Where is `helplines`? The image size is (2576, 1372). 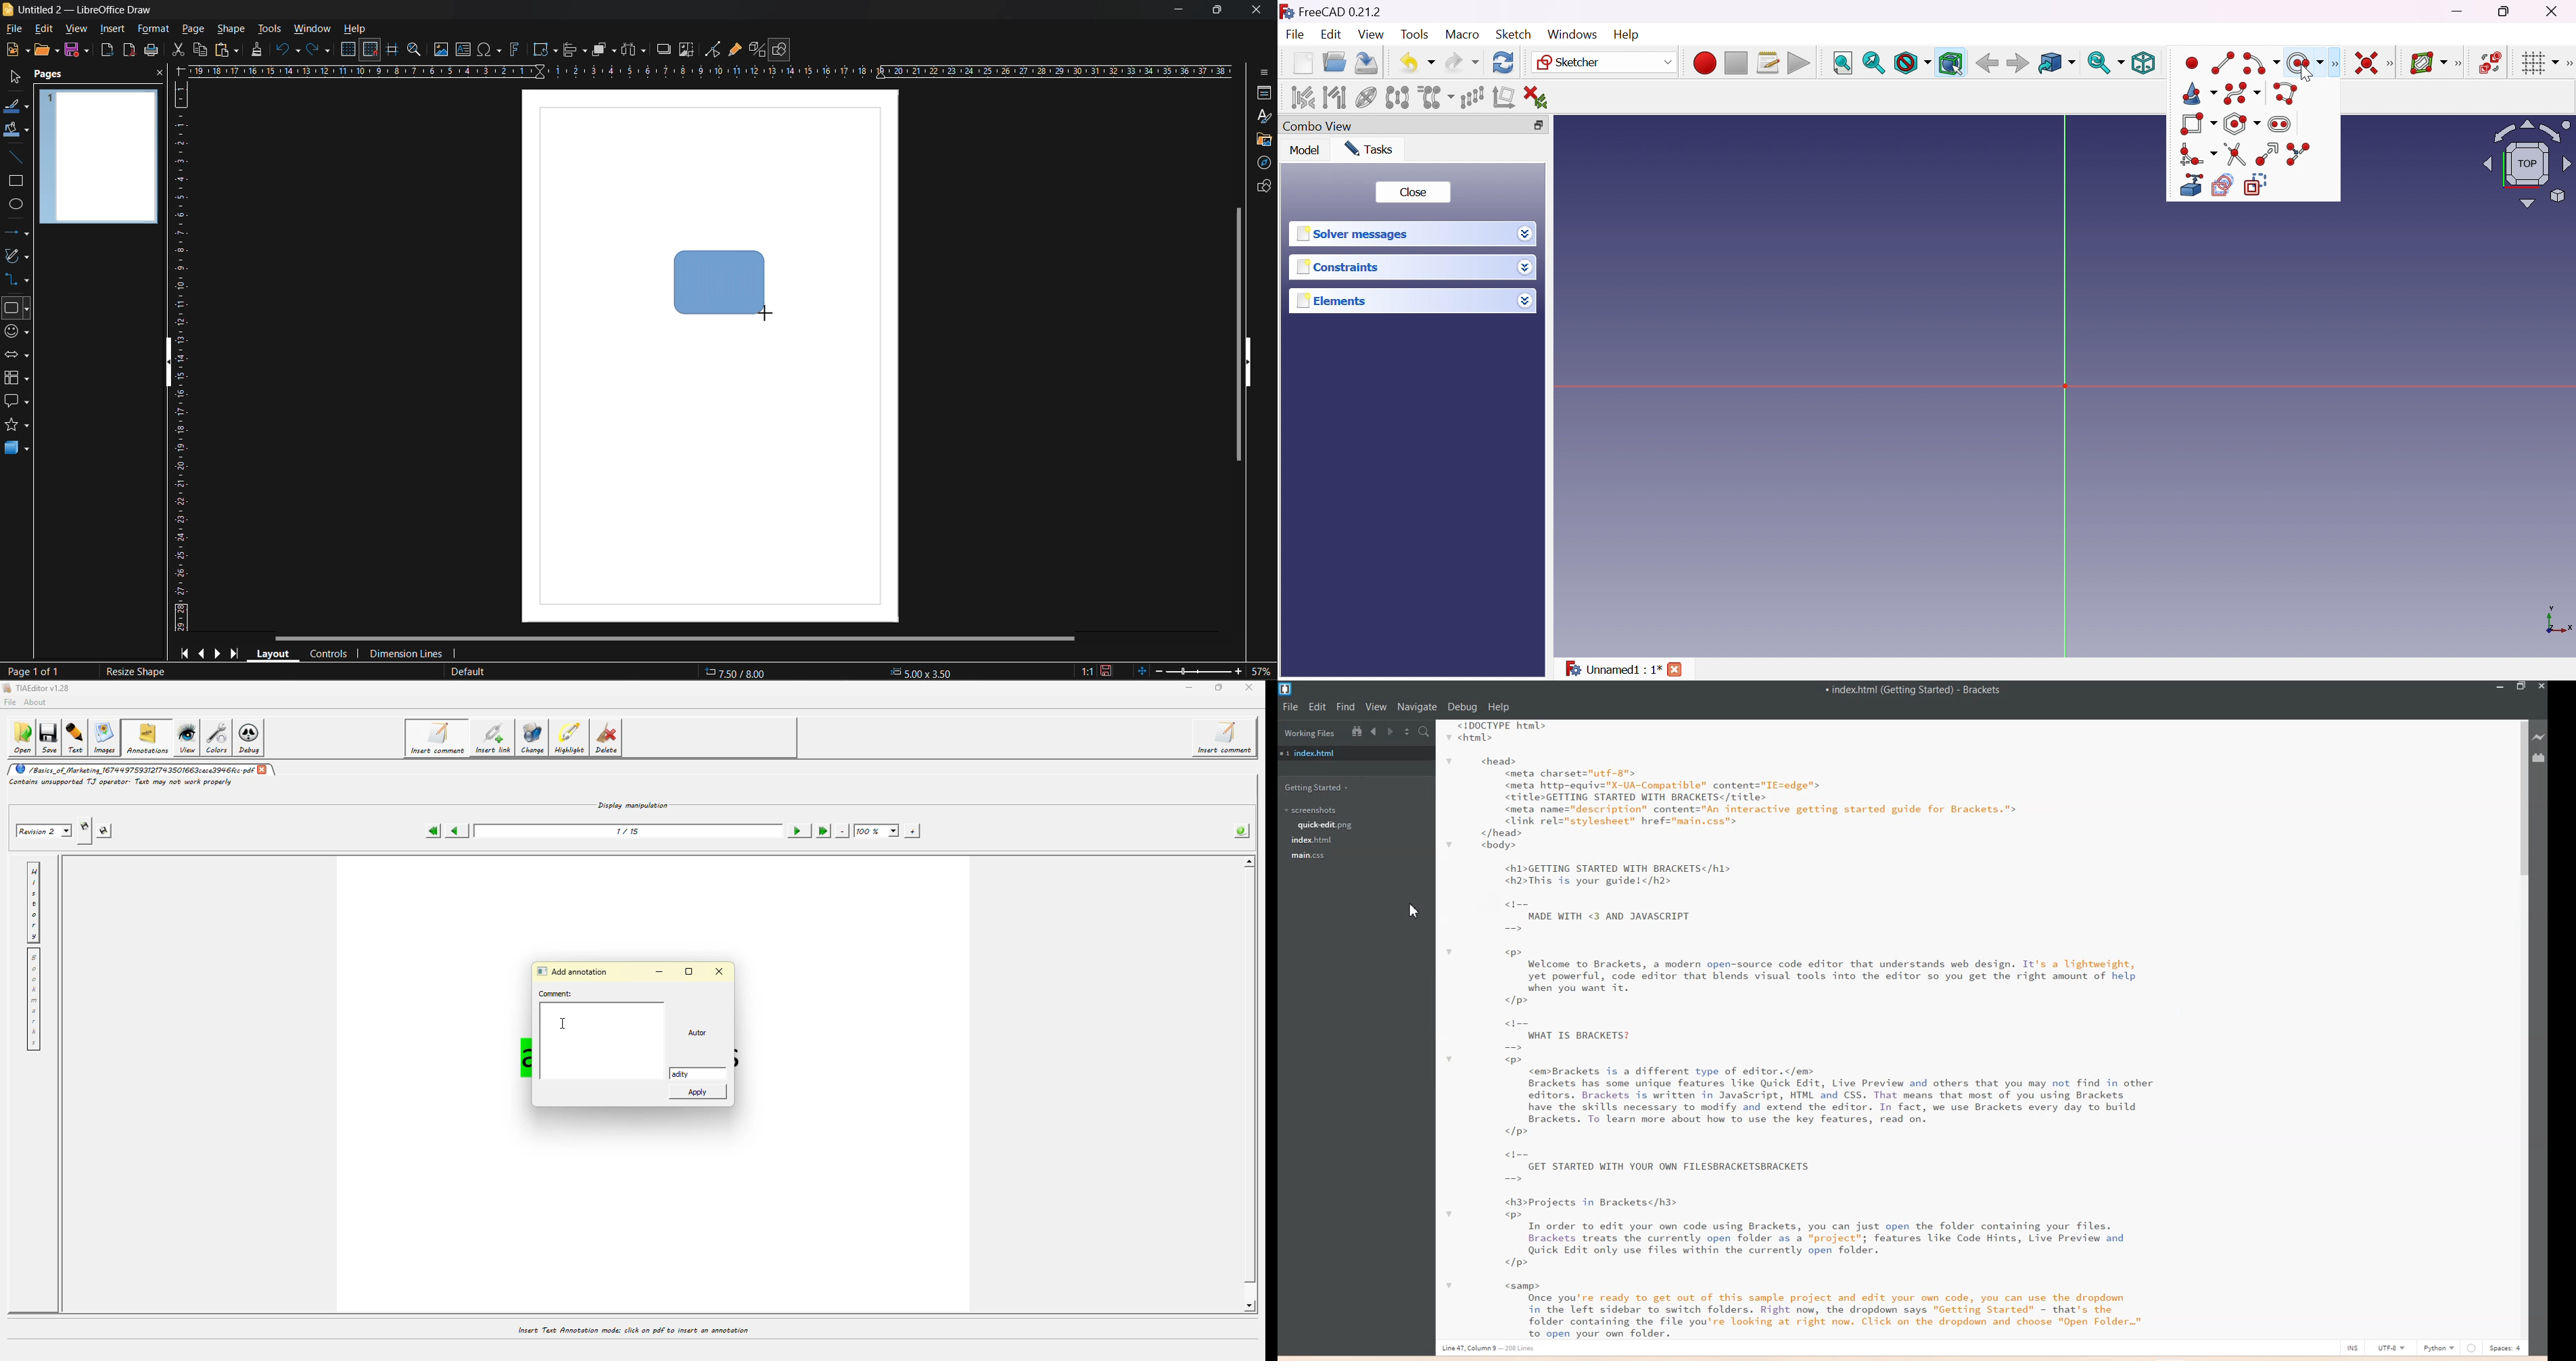
helplines is located at coordinates (391, 50).